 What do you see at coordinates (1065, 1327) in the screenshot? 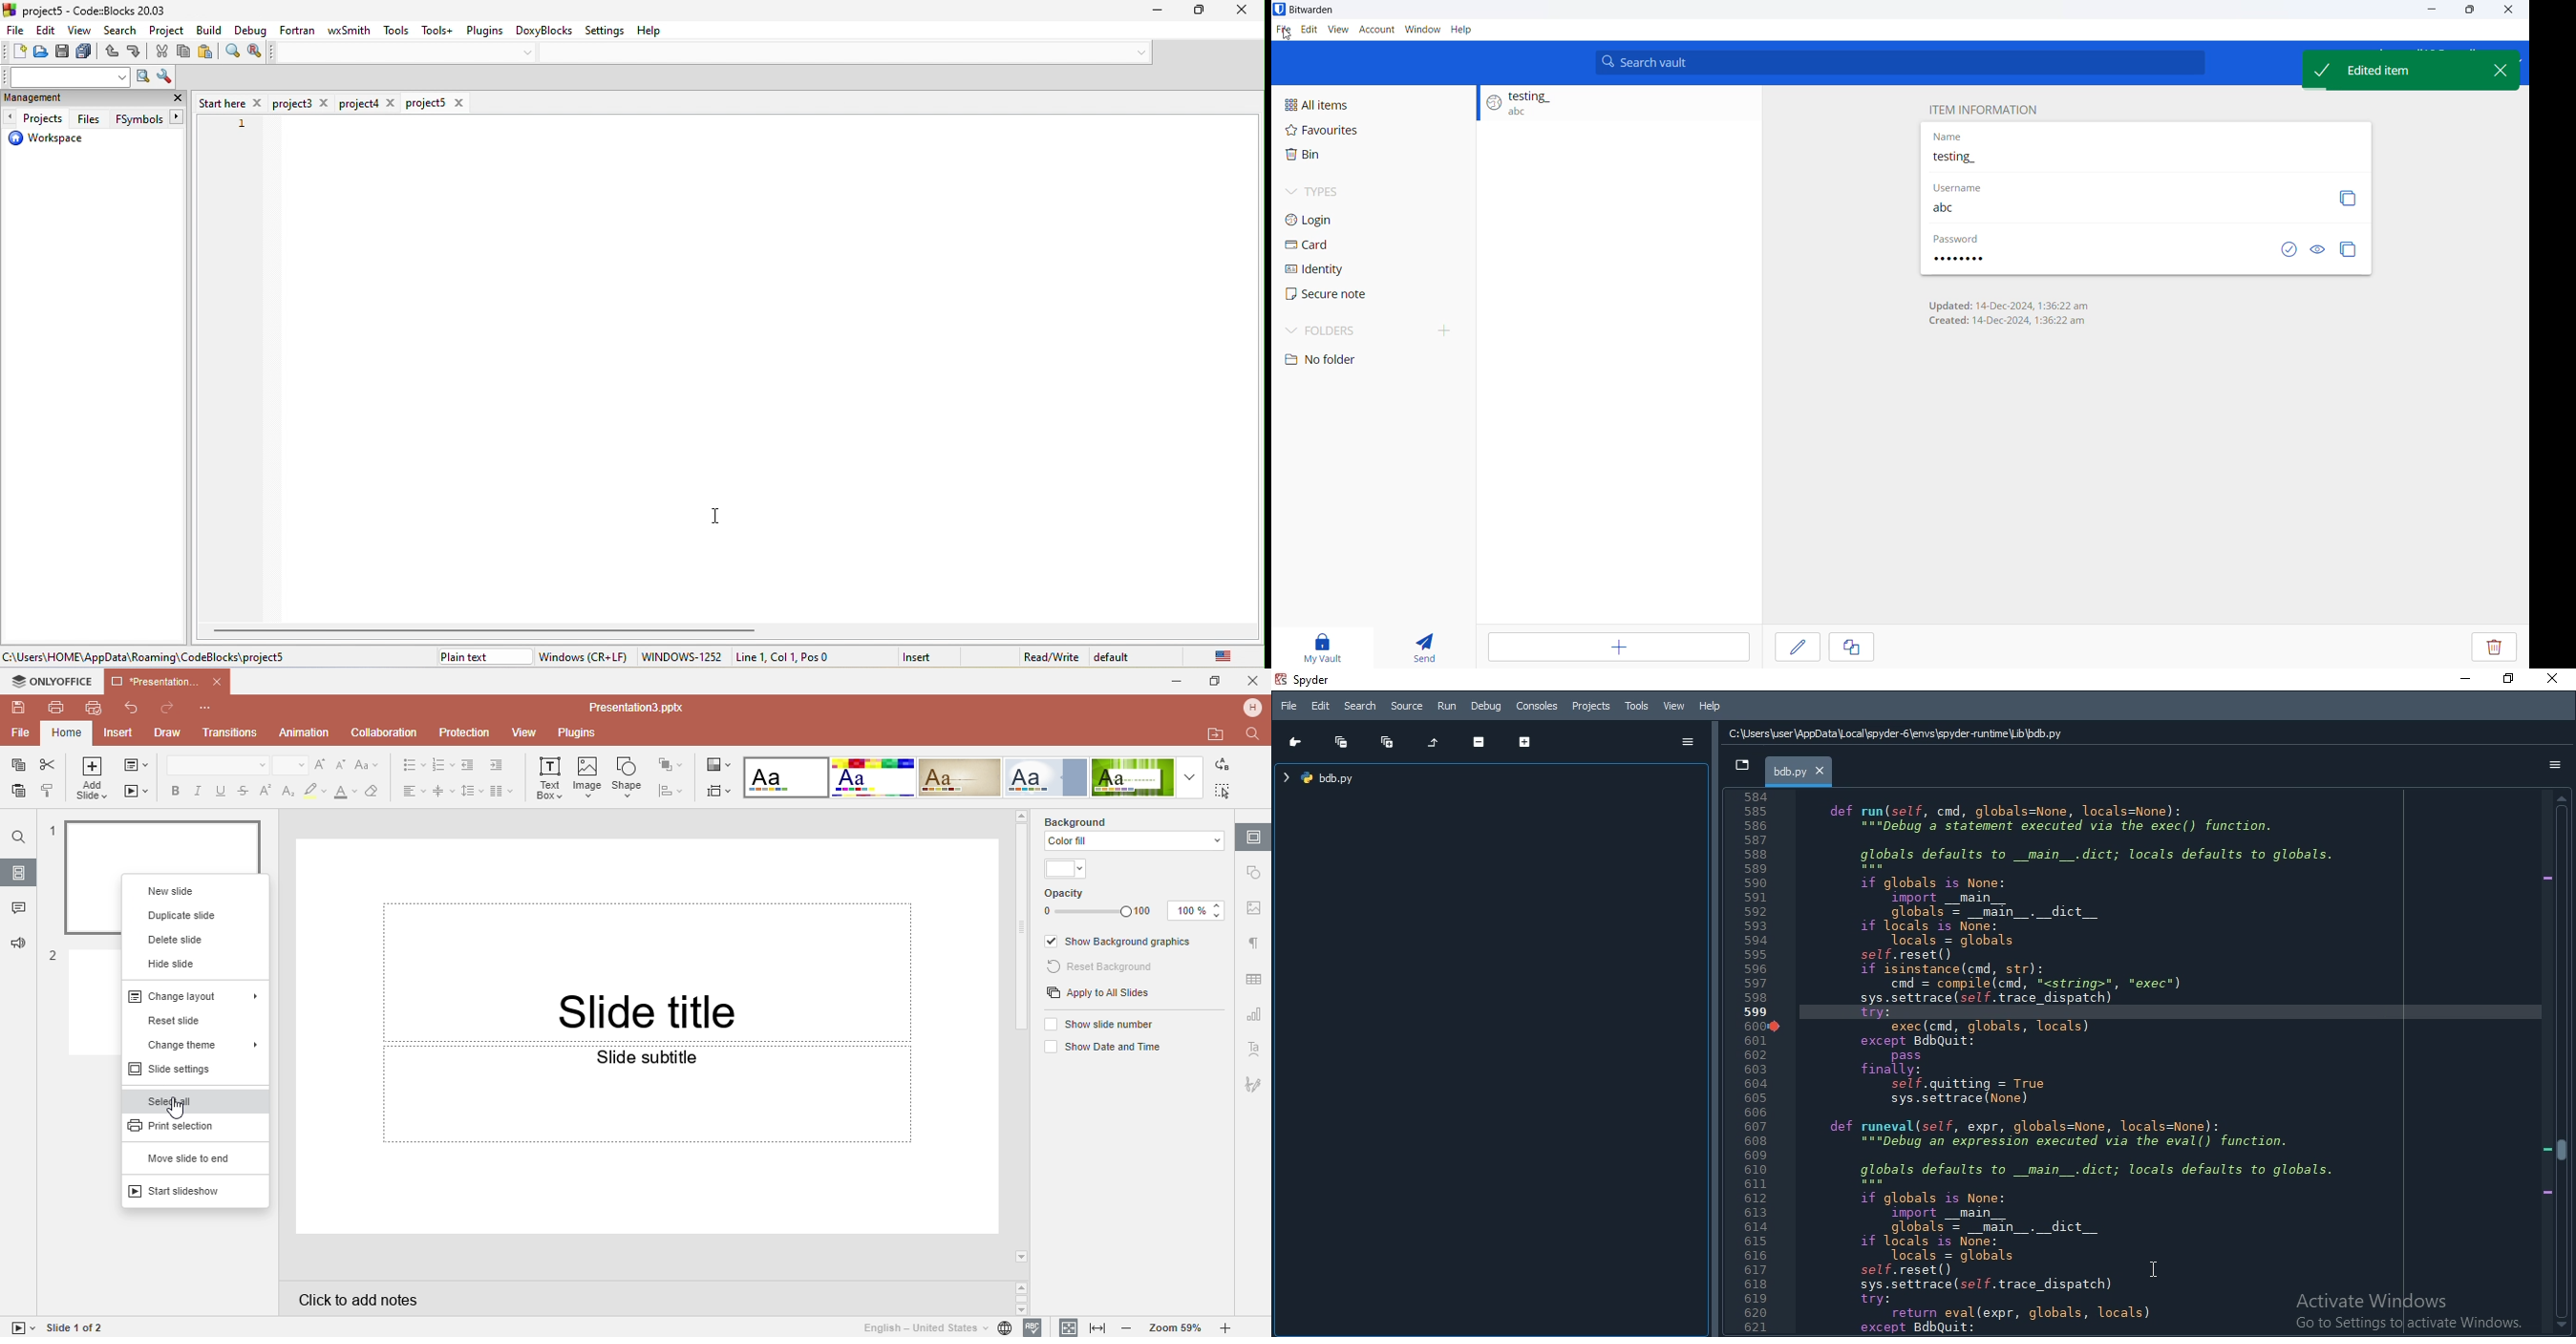
I see `Fit to slidee` at bounding box center [1065, 1327].